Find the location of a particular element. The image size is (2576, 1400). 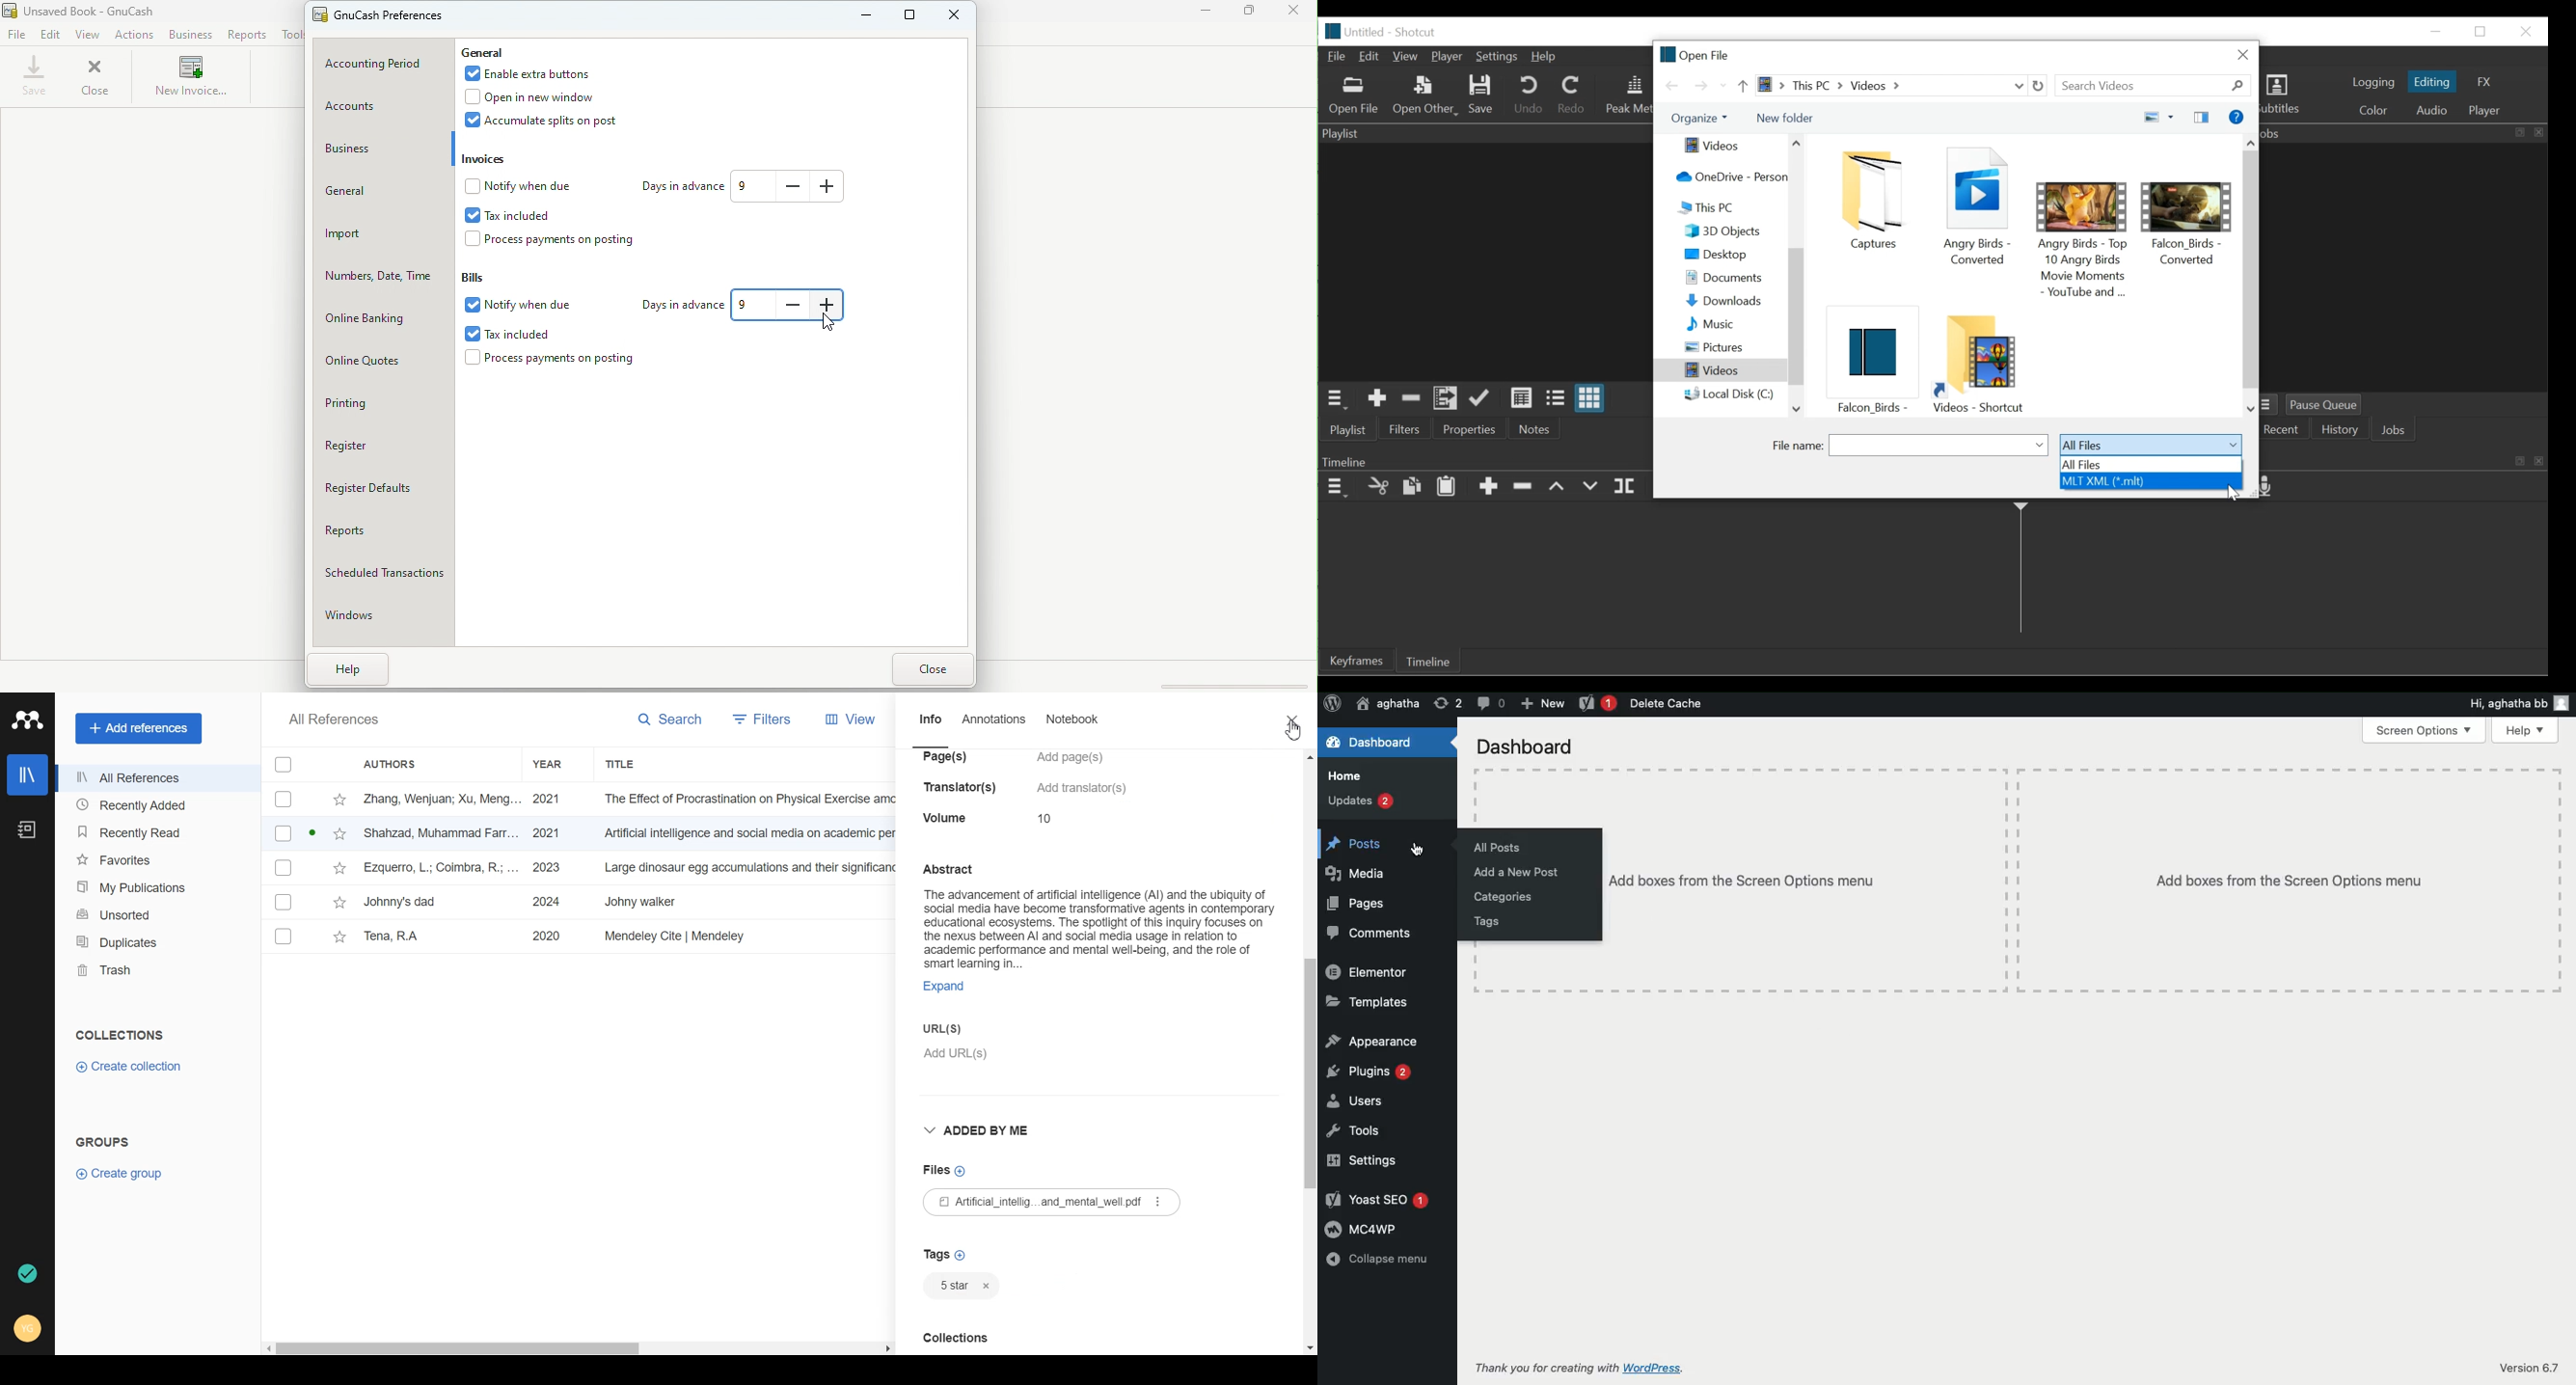

Invoices is located at coordinates (500, 159).